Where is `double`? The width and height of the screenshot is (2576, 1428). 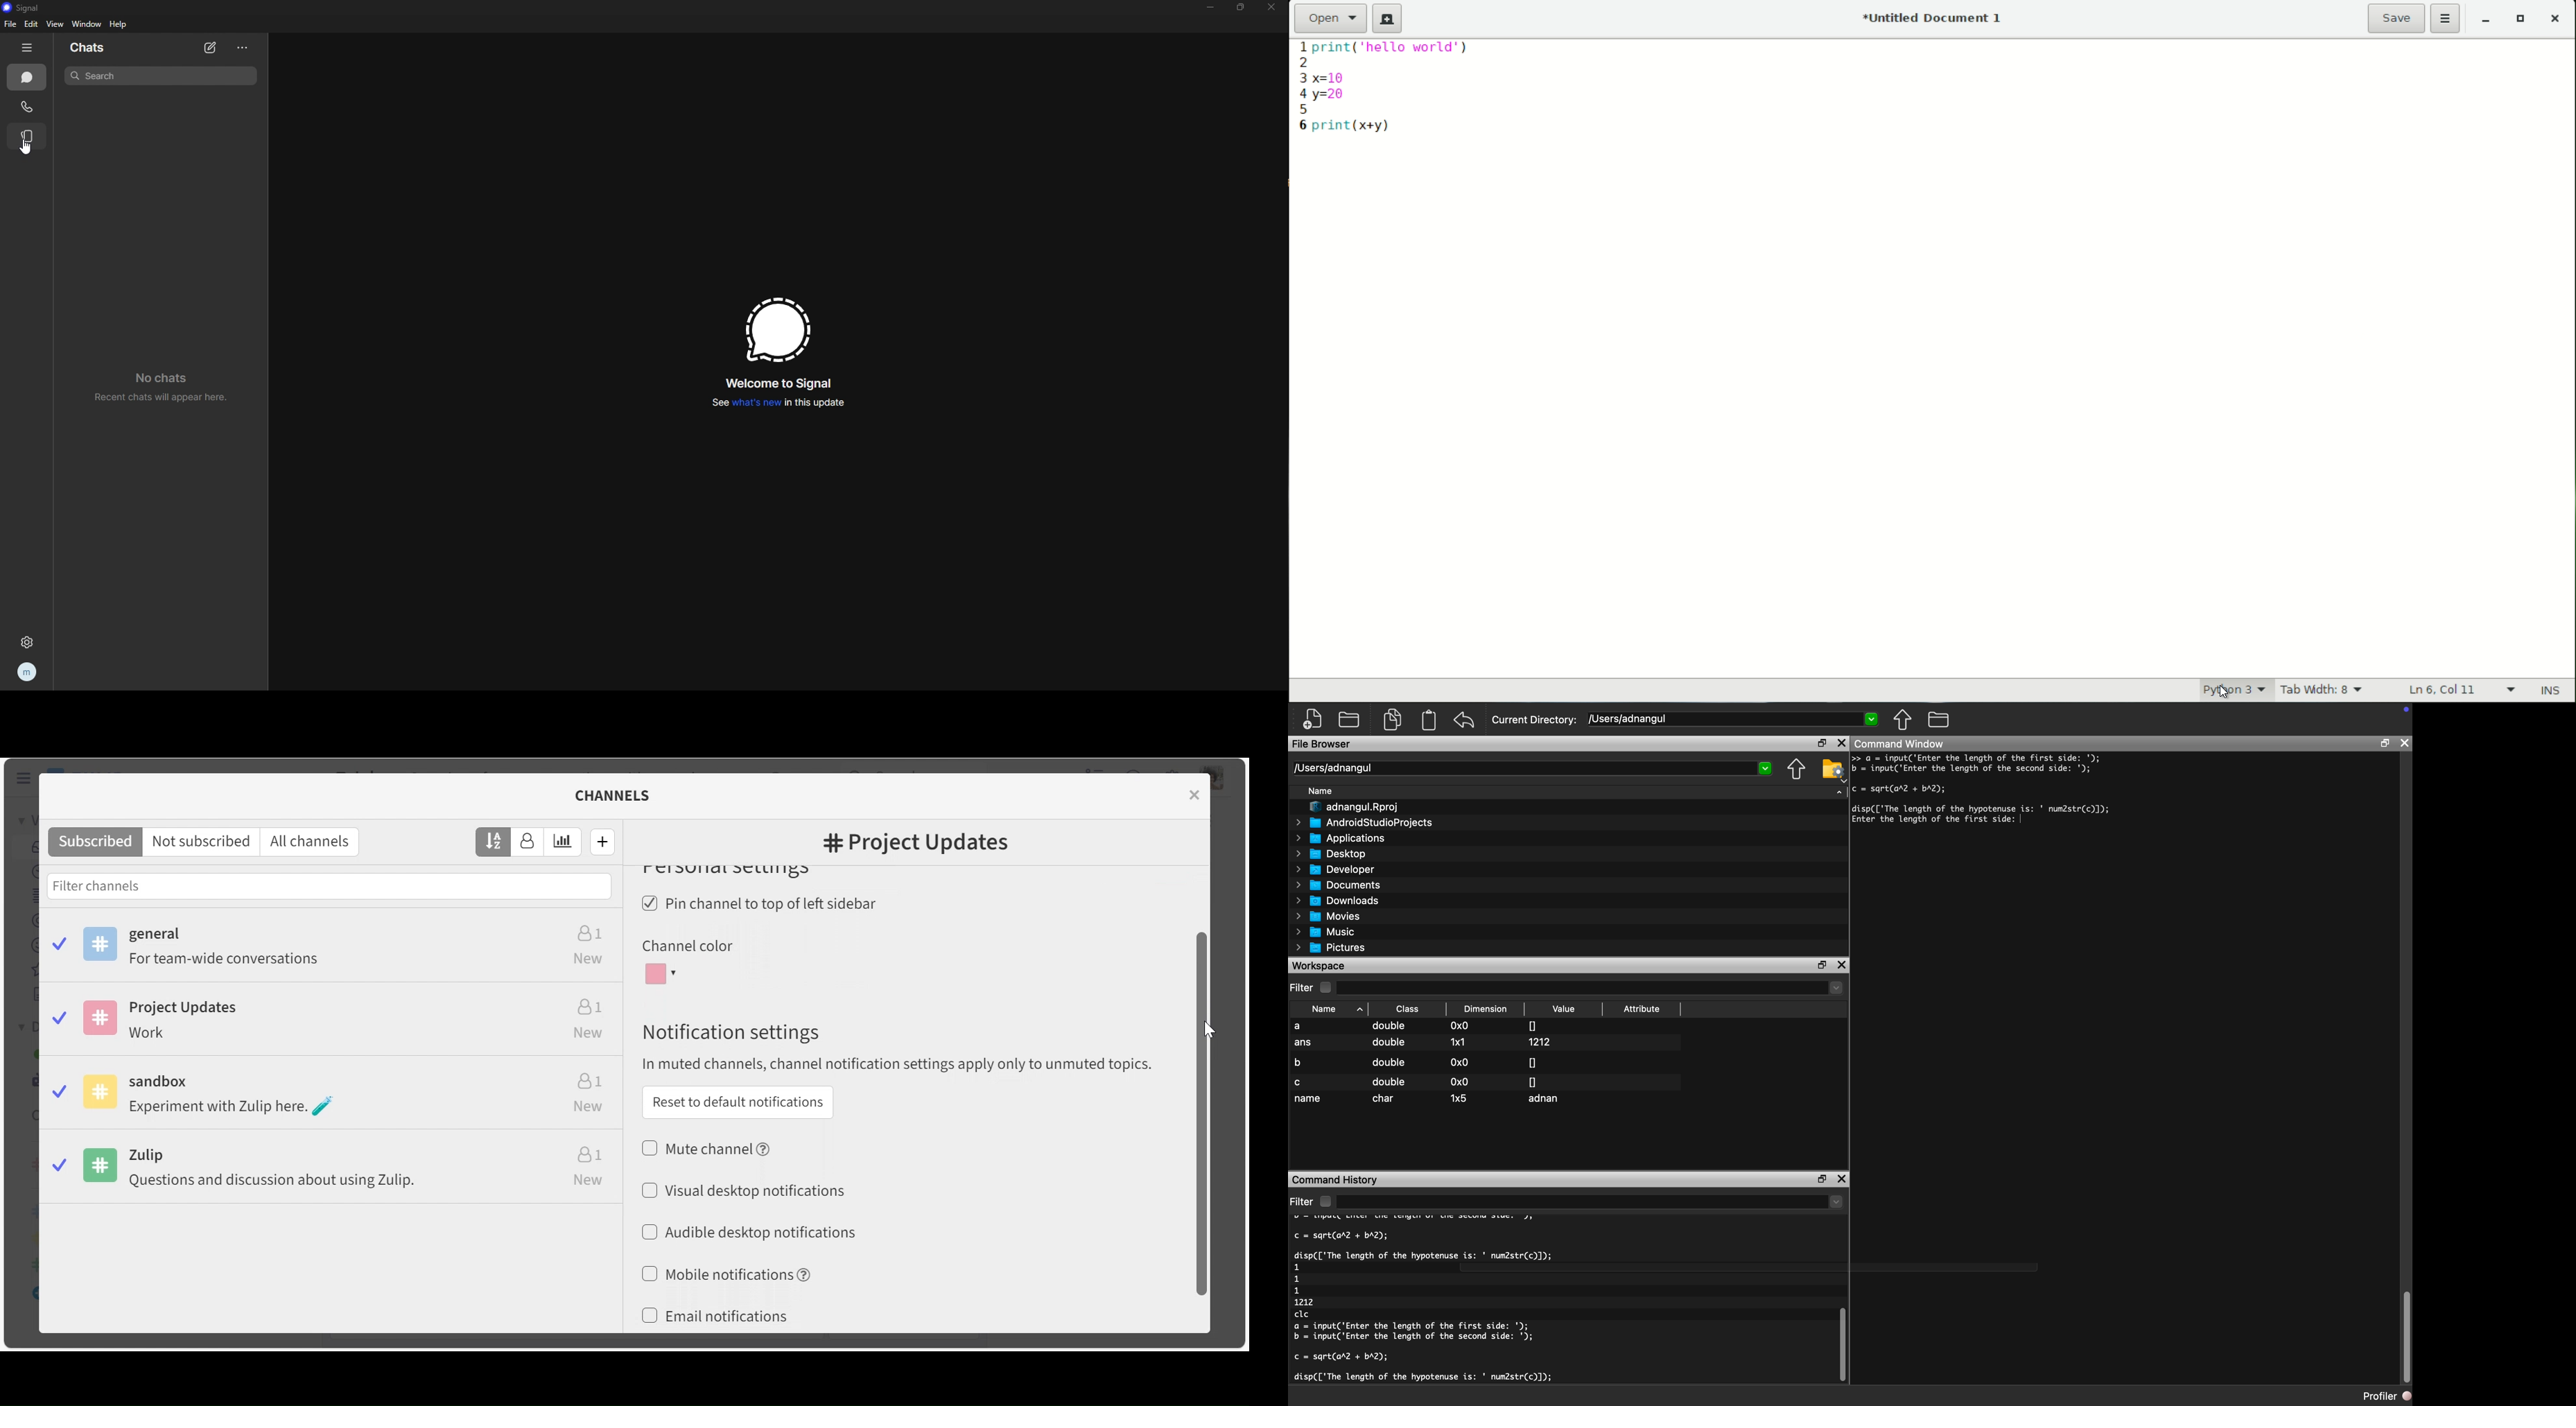 double is located at coordinates (1388, 1045).